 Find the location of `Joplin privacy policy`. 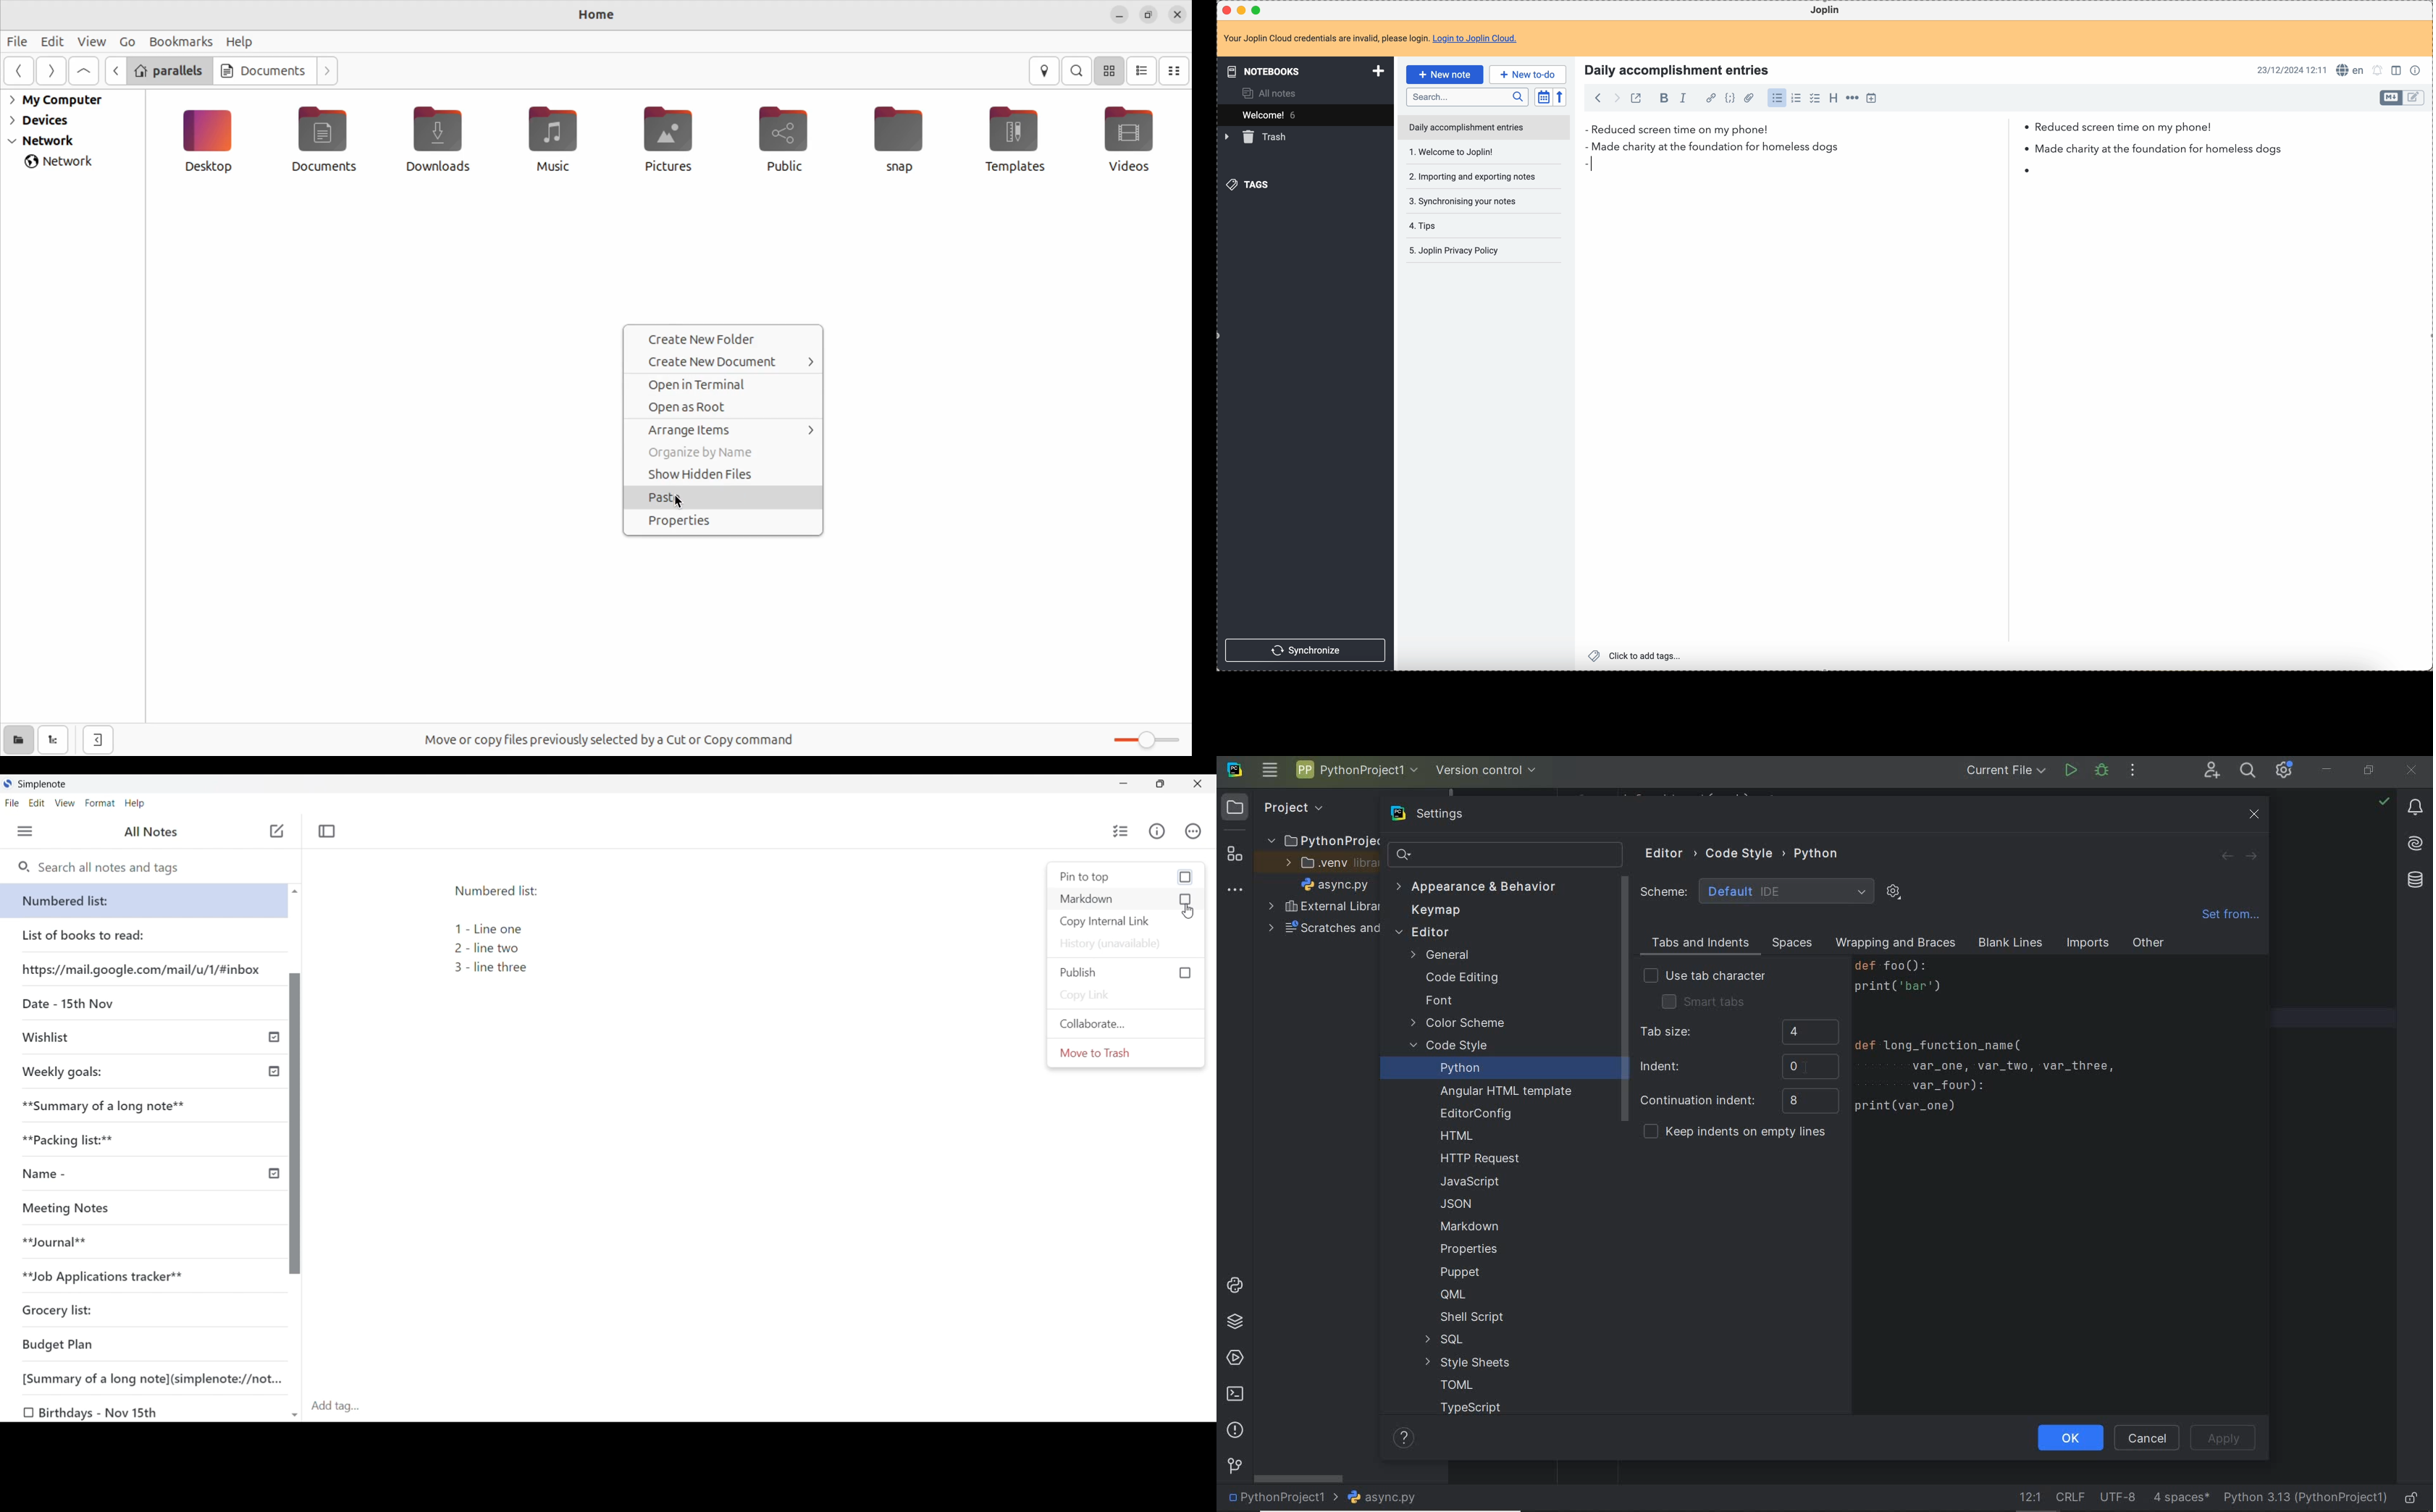

Joplin privacy policy is located at coordinates (1453, 225).